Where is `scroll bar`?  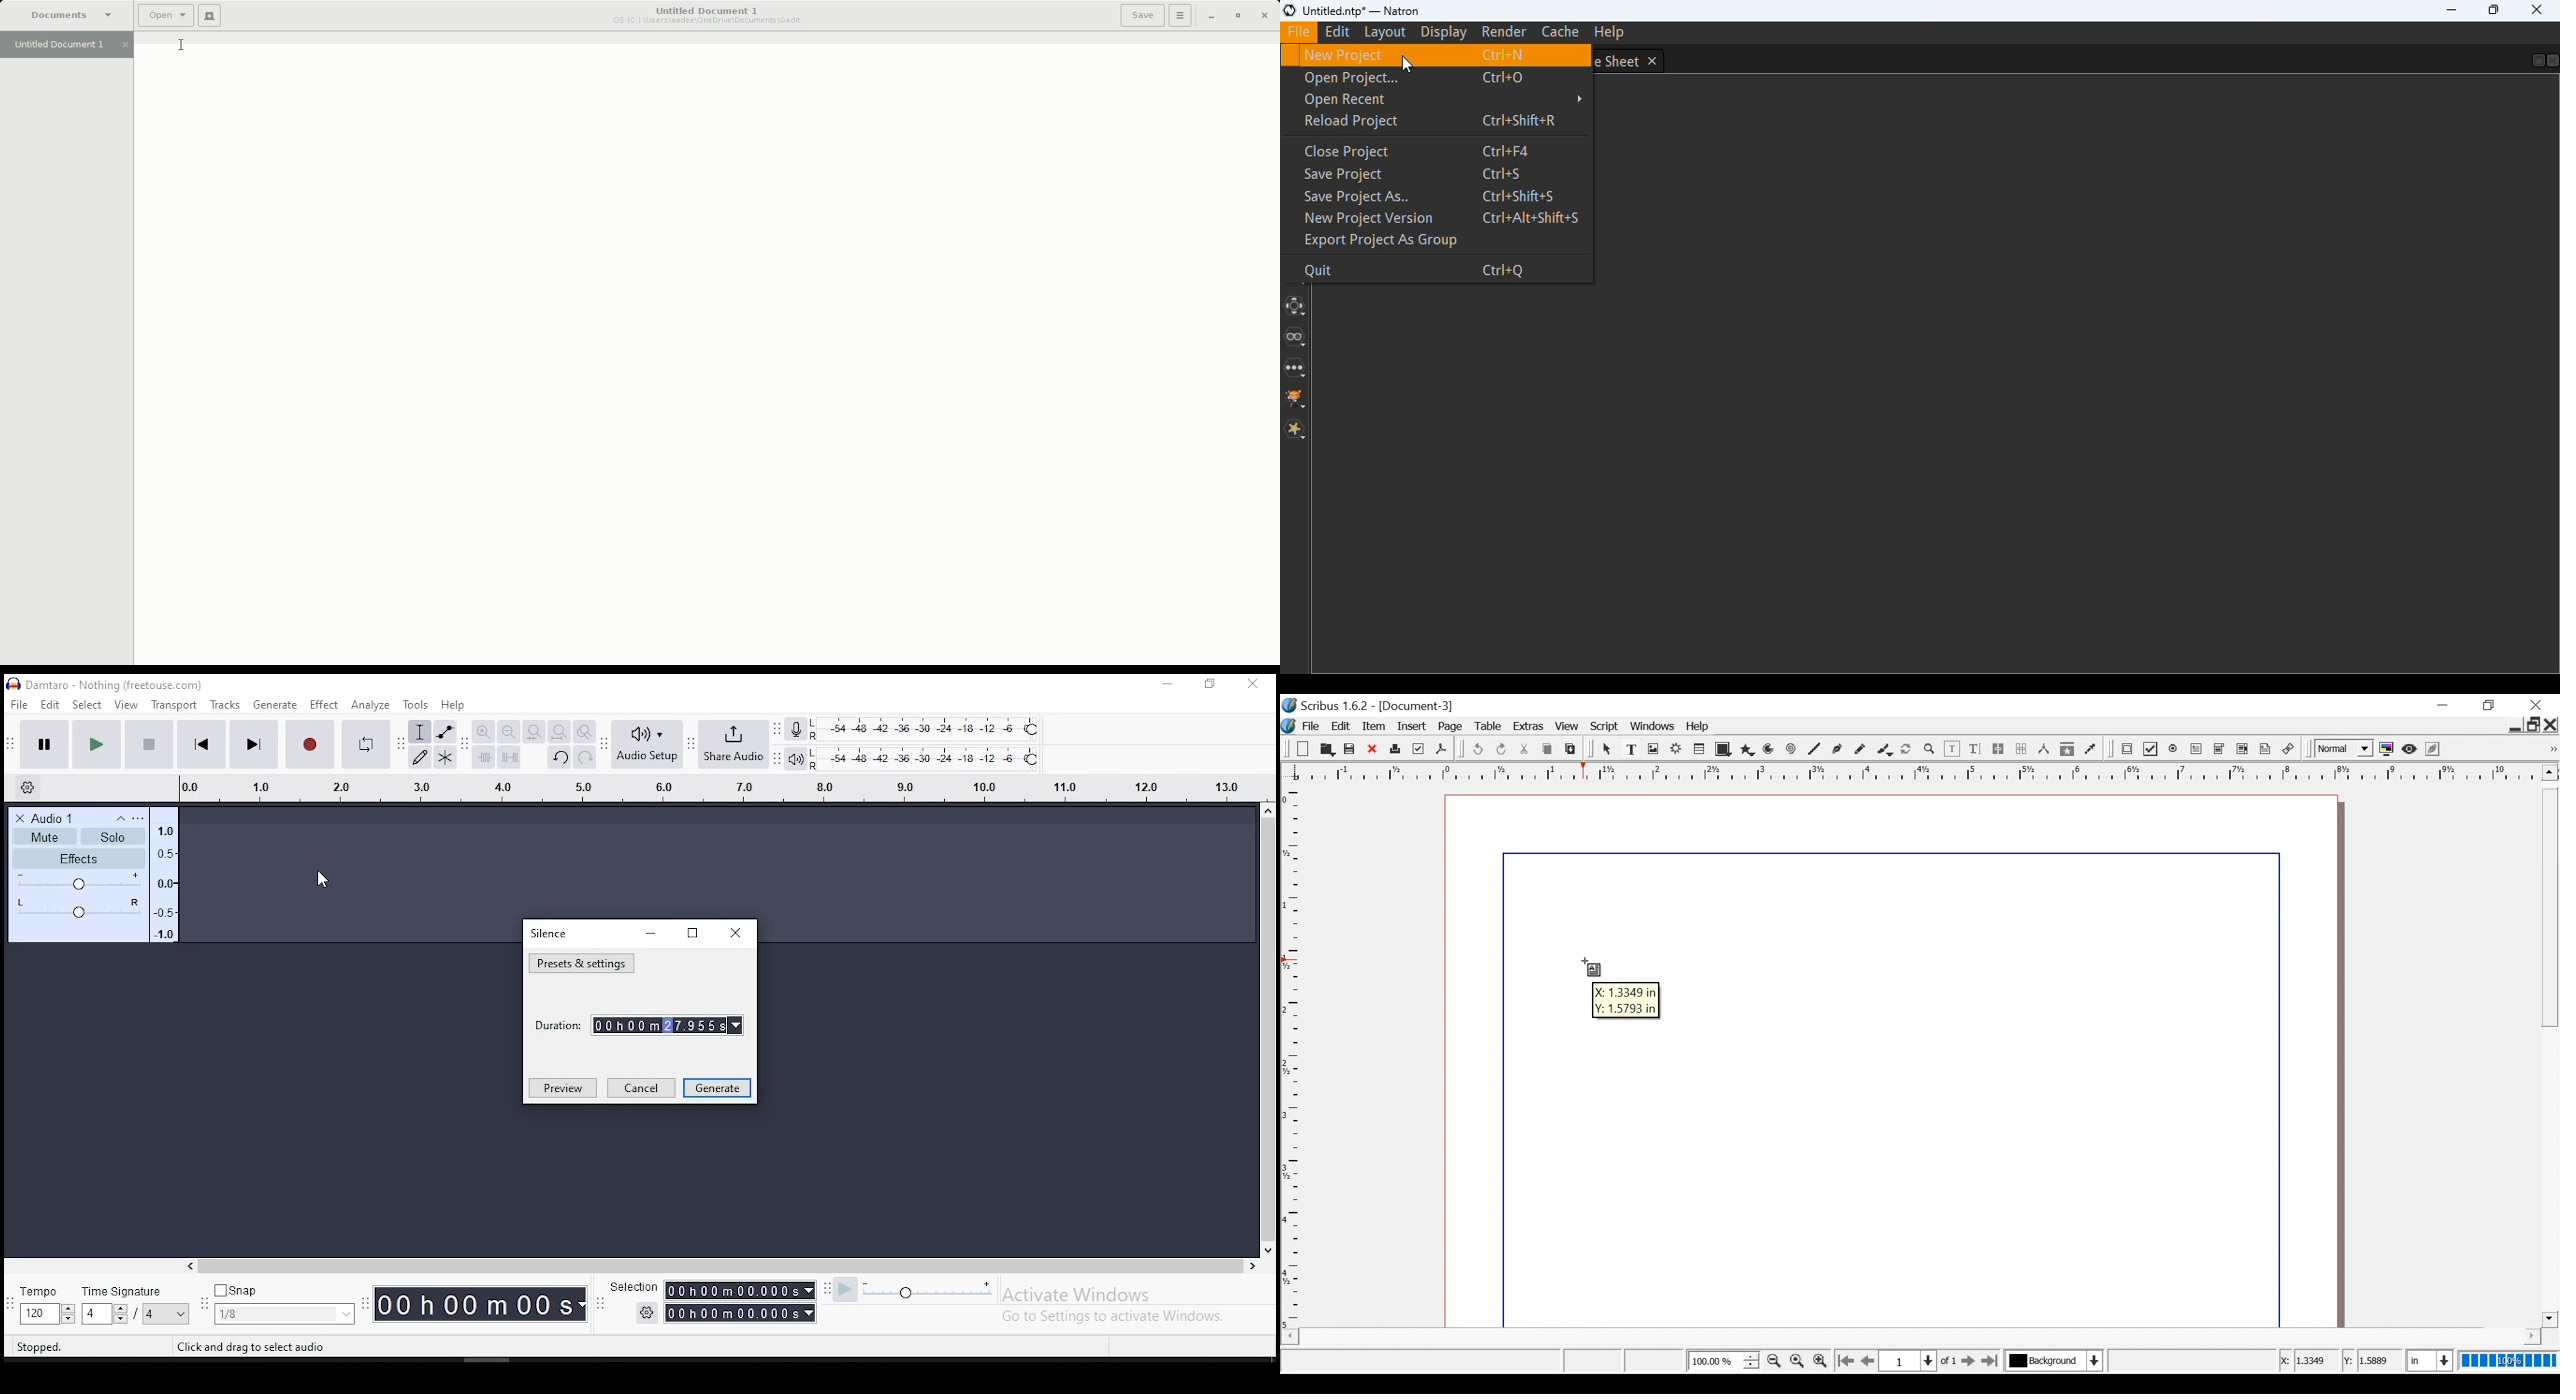 scroll bar is located at coordinates (721, 1264).